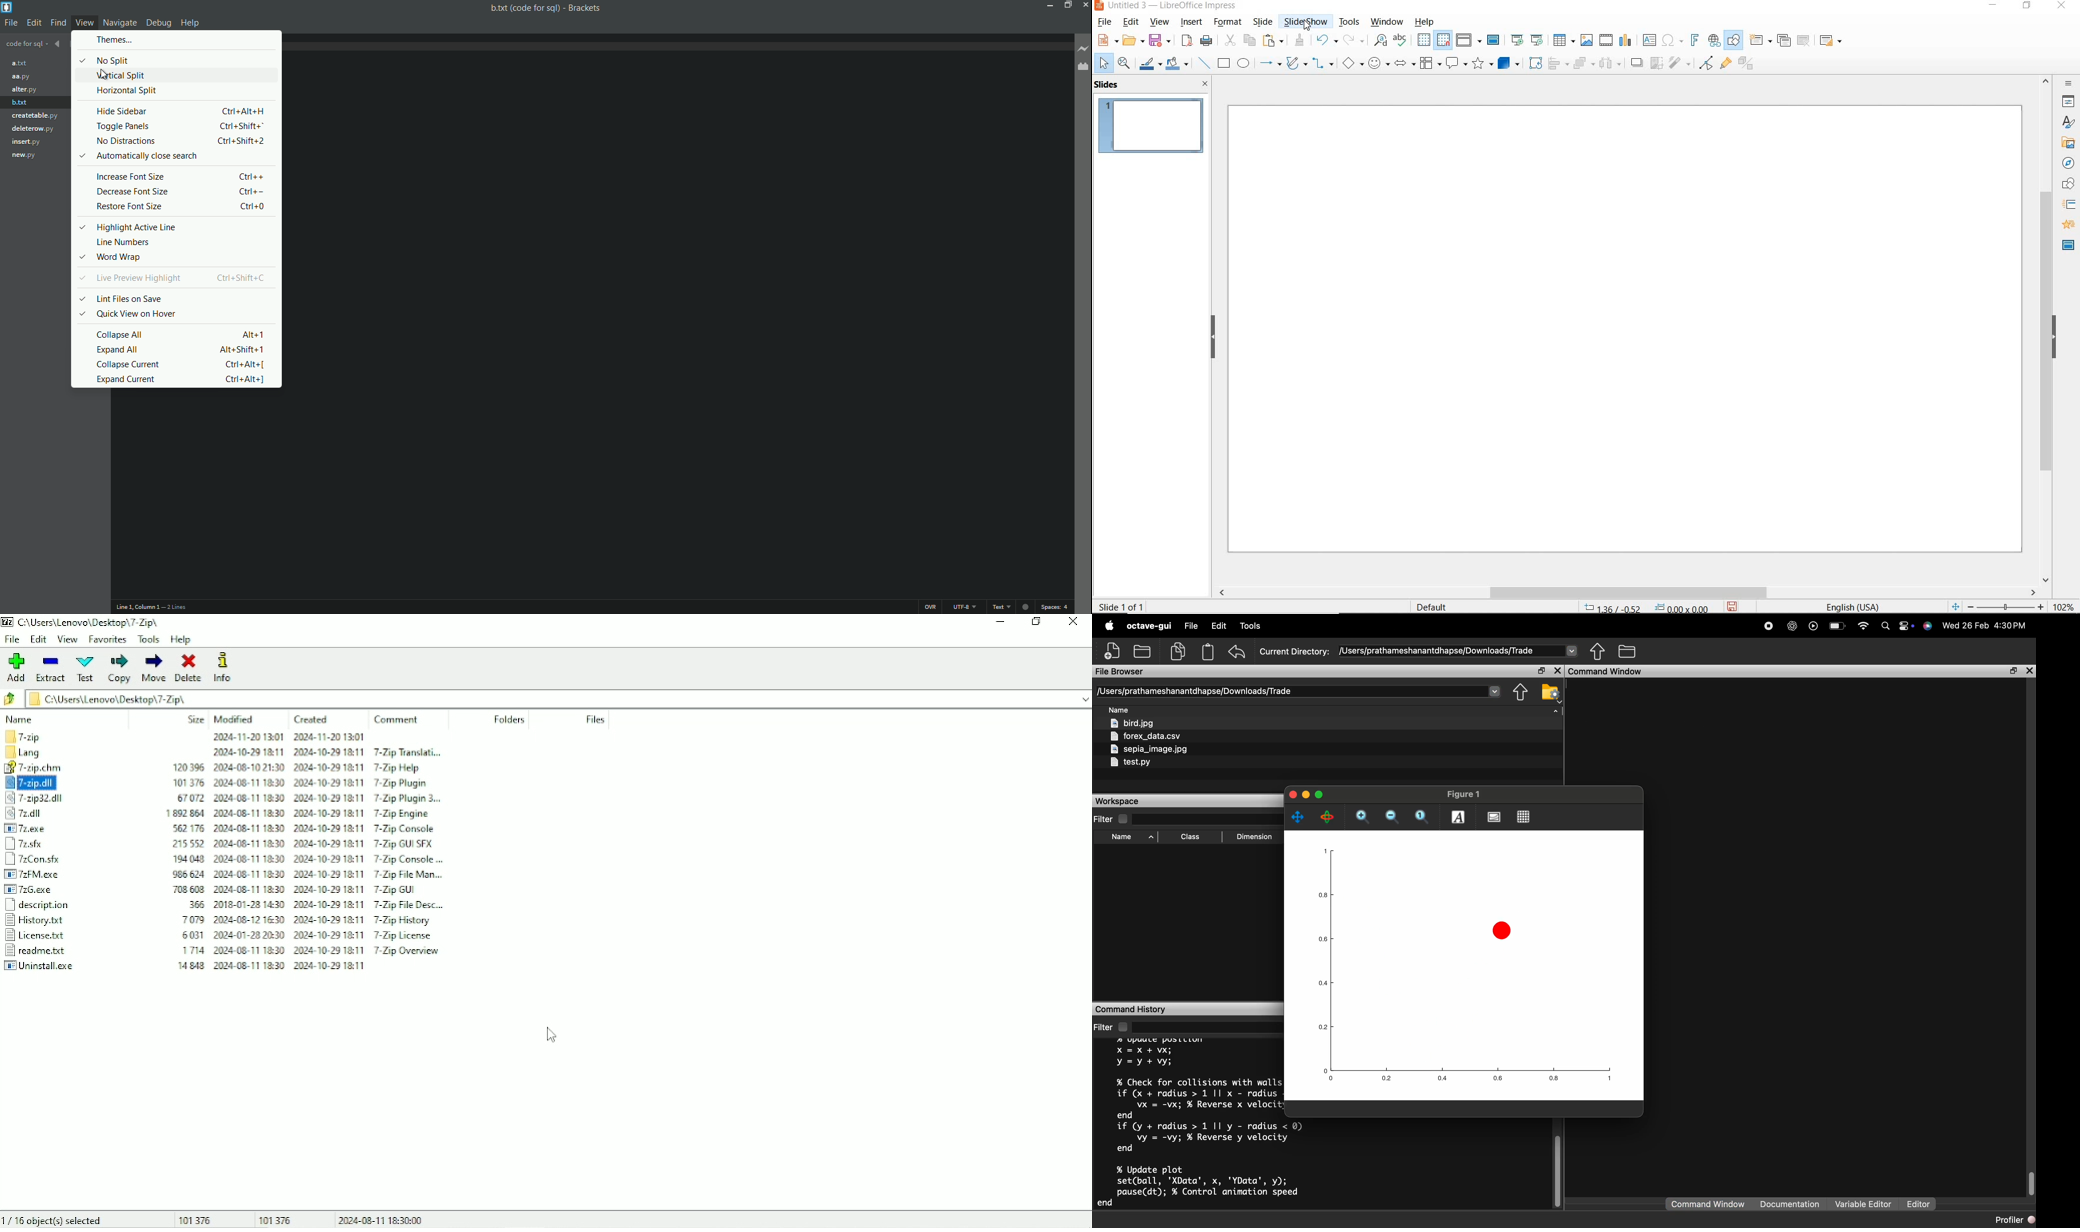  I want to click on 562176 2004-08-11 1230 2004-10-29 1211 7-Zip Console, so click(312, 829).